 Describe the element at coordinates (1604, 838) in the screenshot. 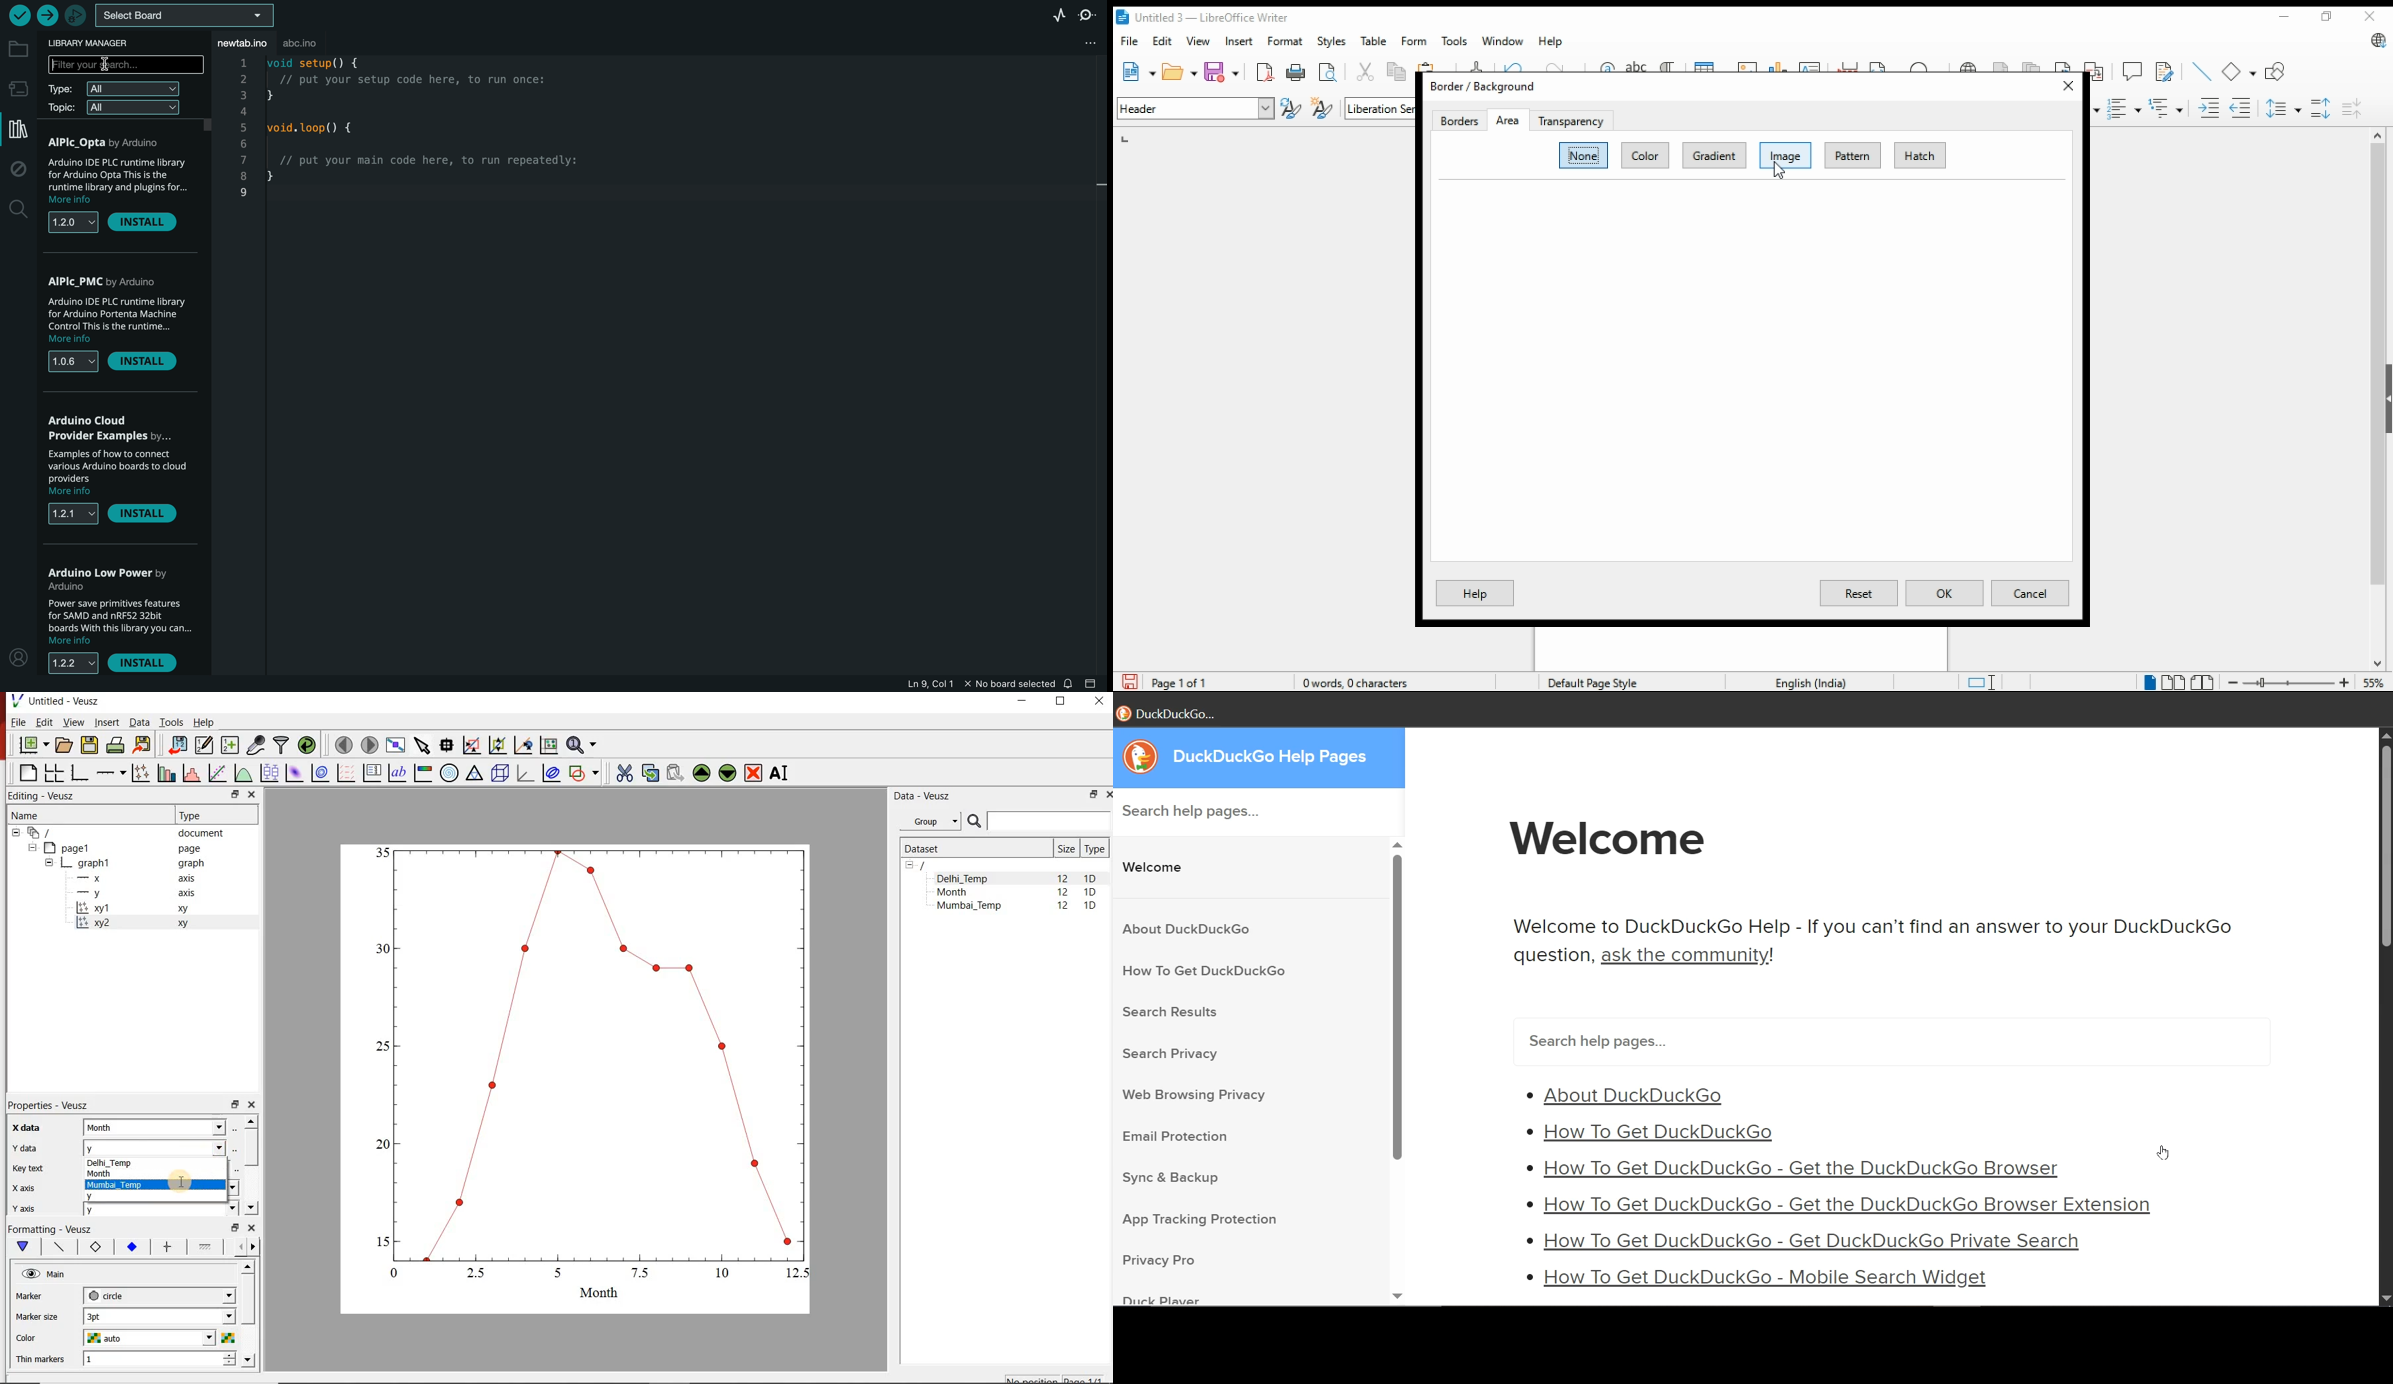

I see `Welcome` at that location.